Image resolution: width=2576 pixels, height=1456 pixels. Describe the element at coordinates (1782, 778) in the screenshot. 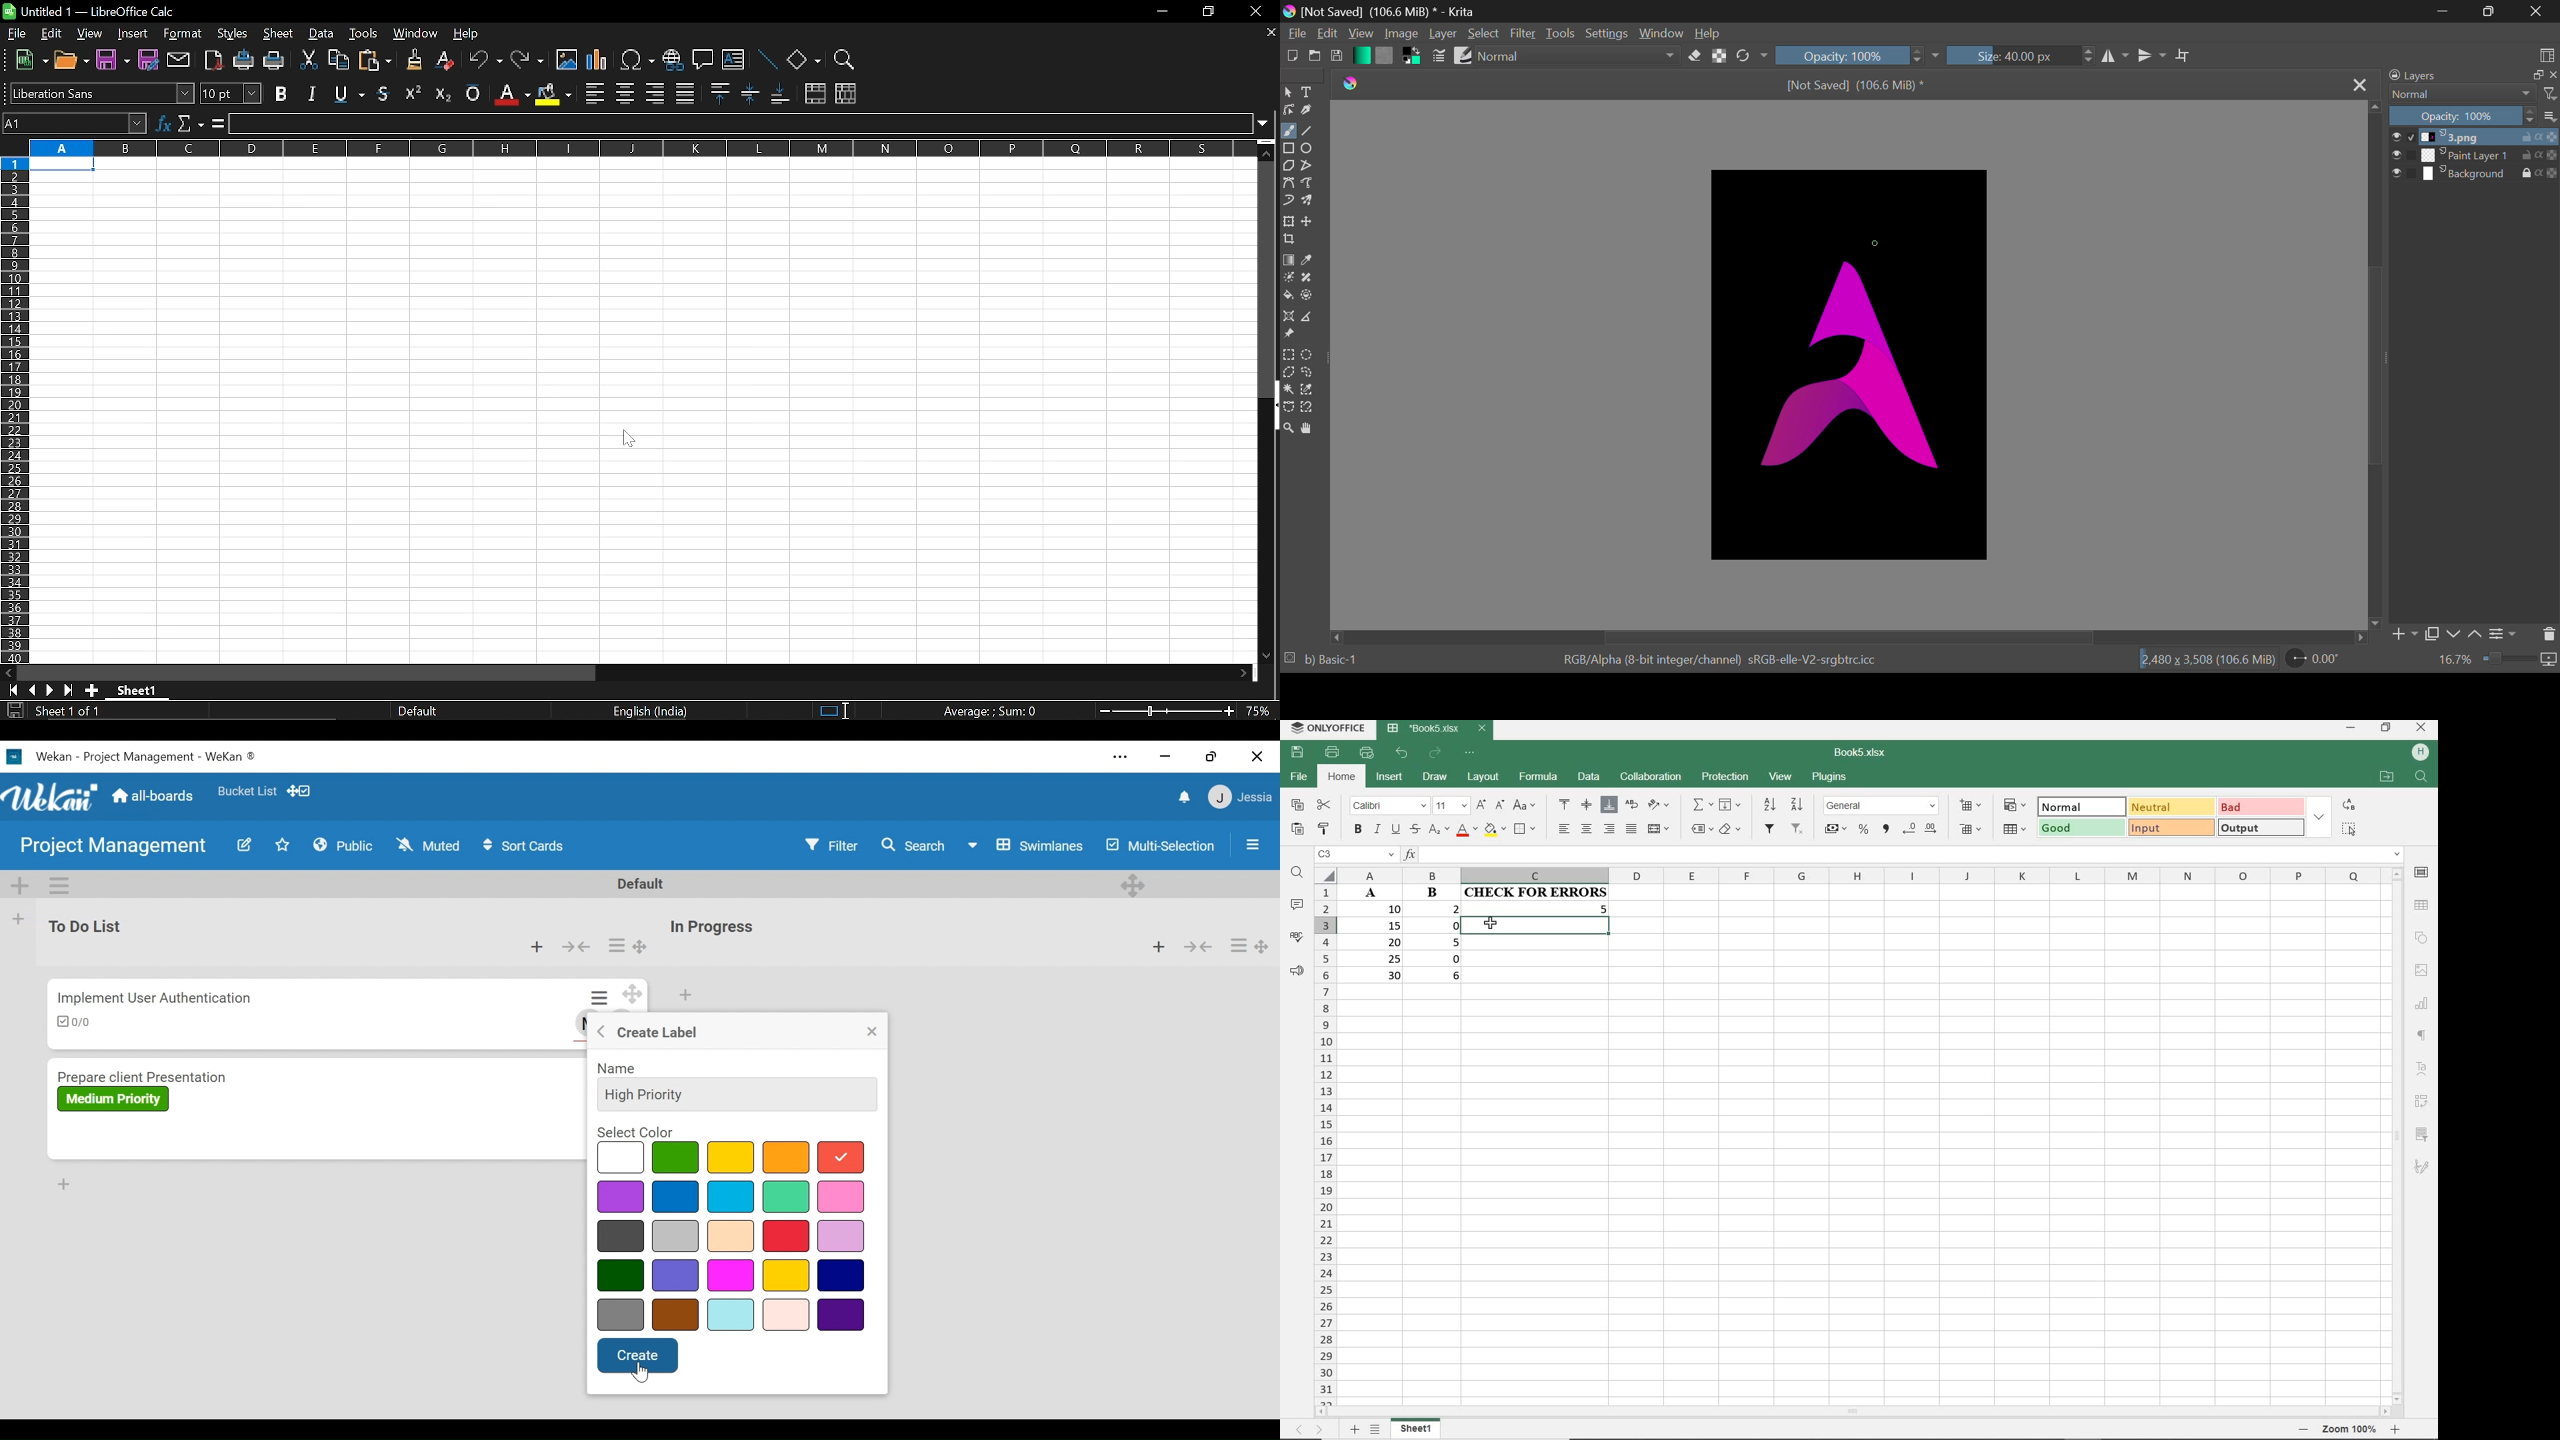

I see `VIEW` at that location.